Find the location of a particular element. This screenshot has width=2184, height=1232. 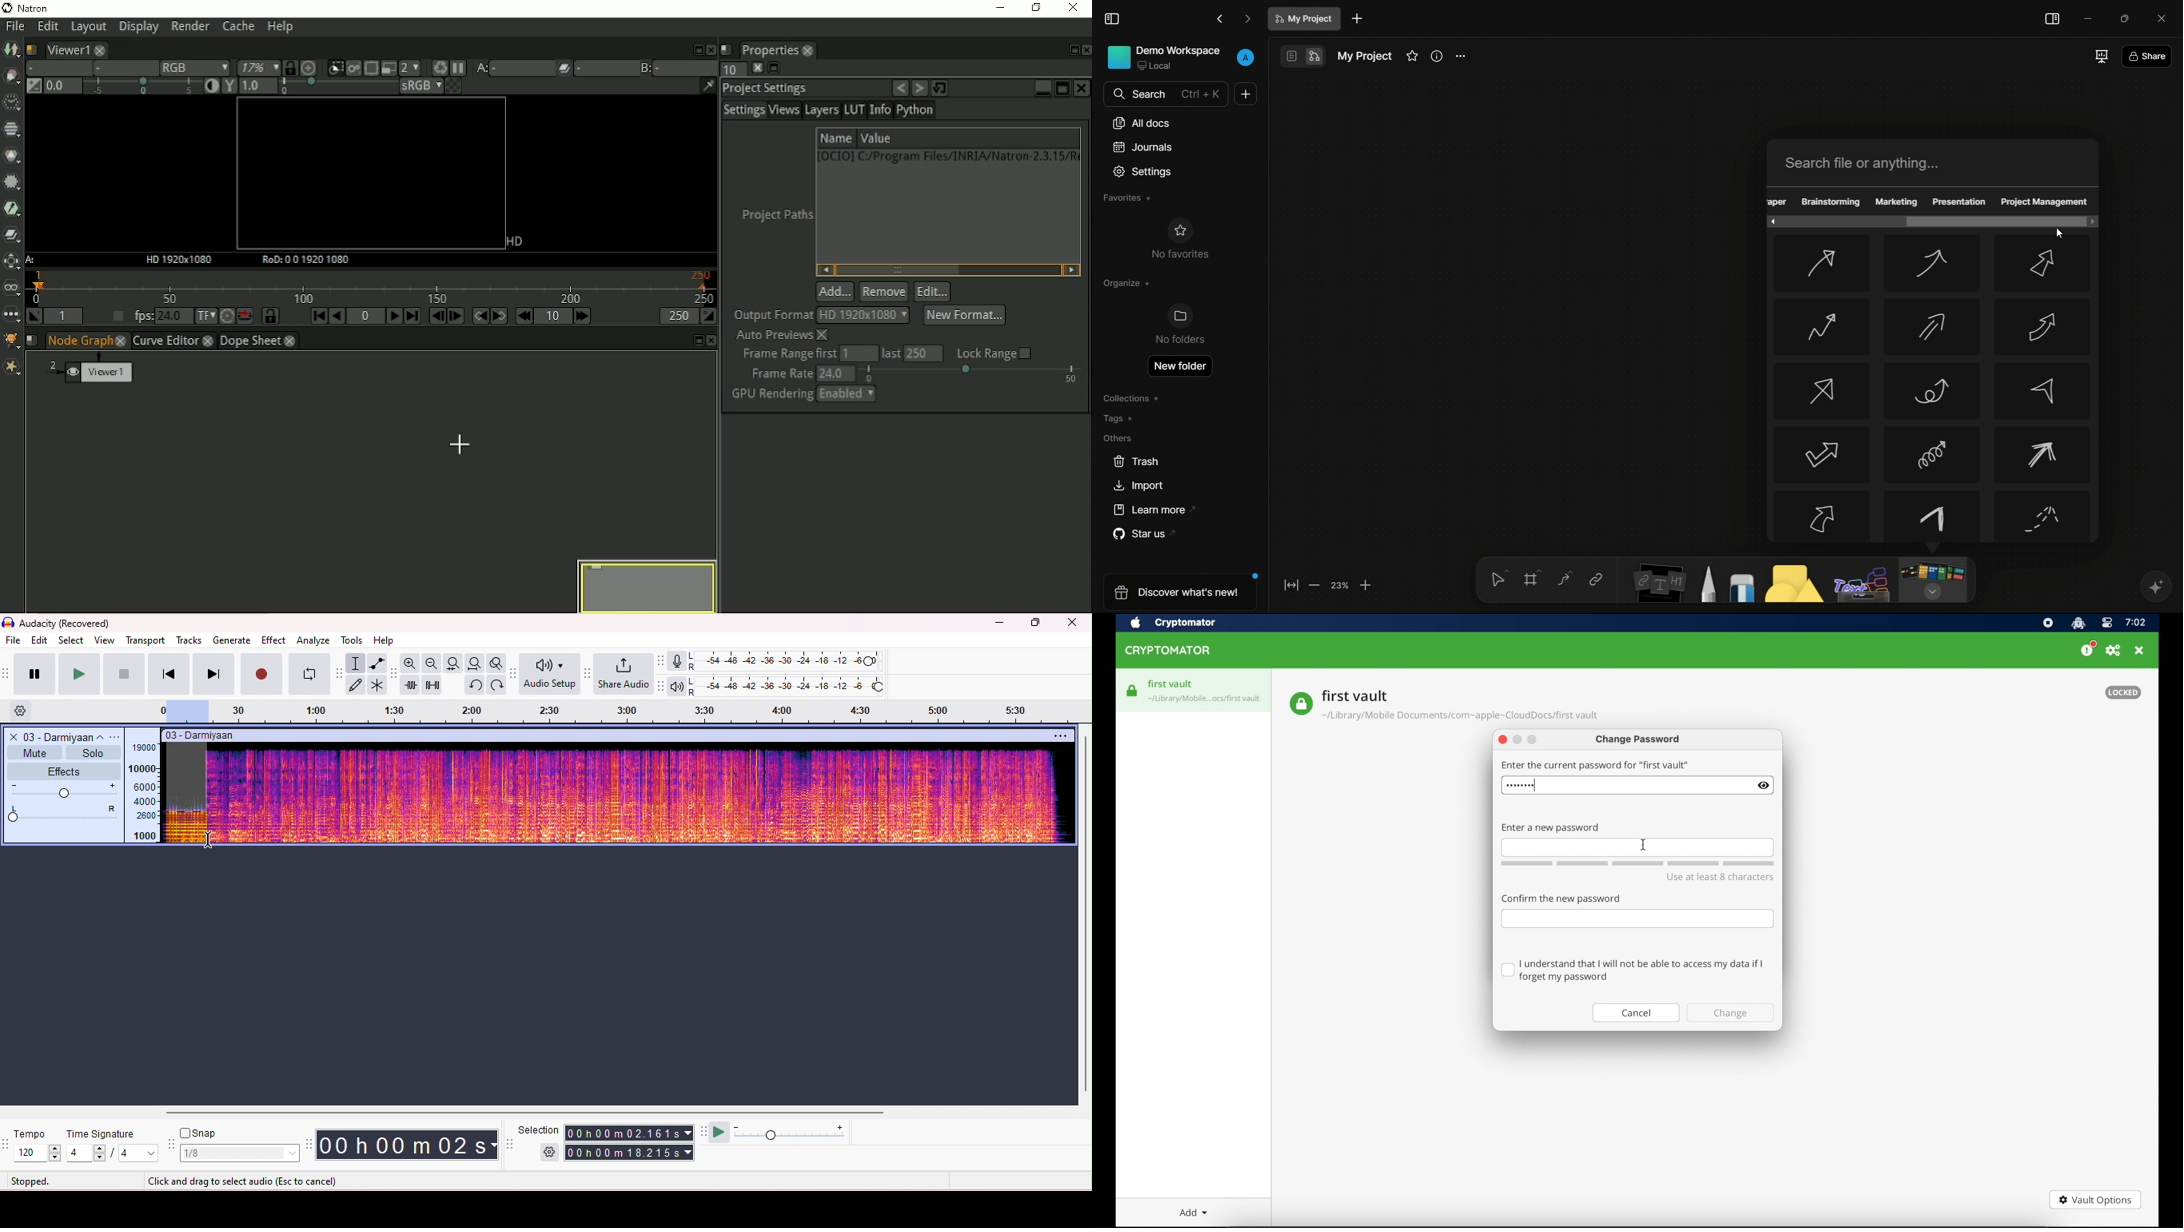

edgeless mode is located at coordinates (1313, 57).